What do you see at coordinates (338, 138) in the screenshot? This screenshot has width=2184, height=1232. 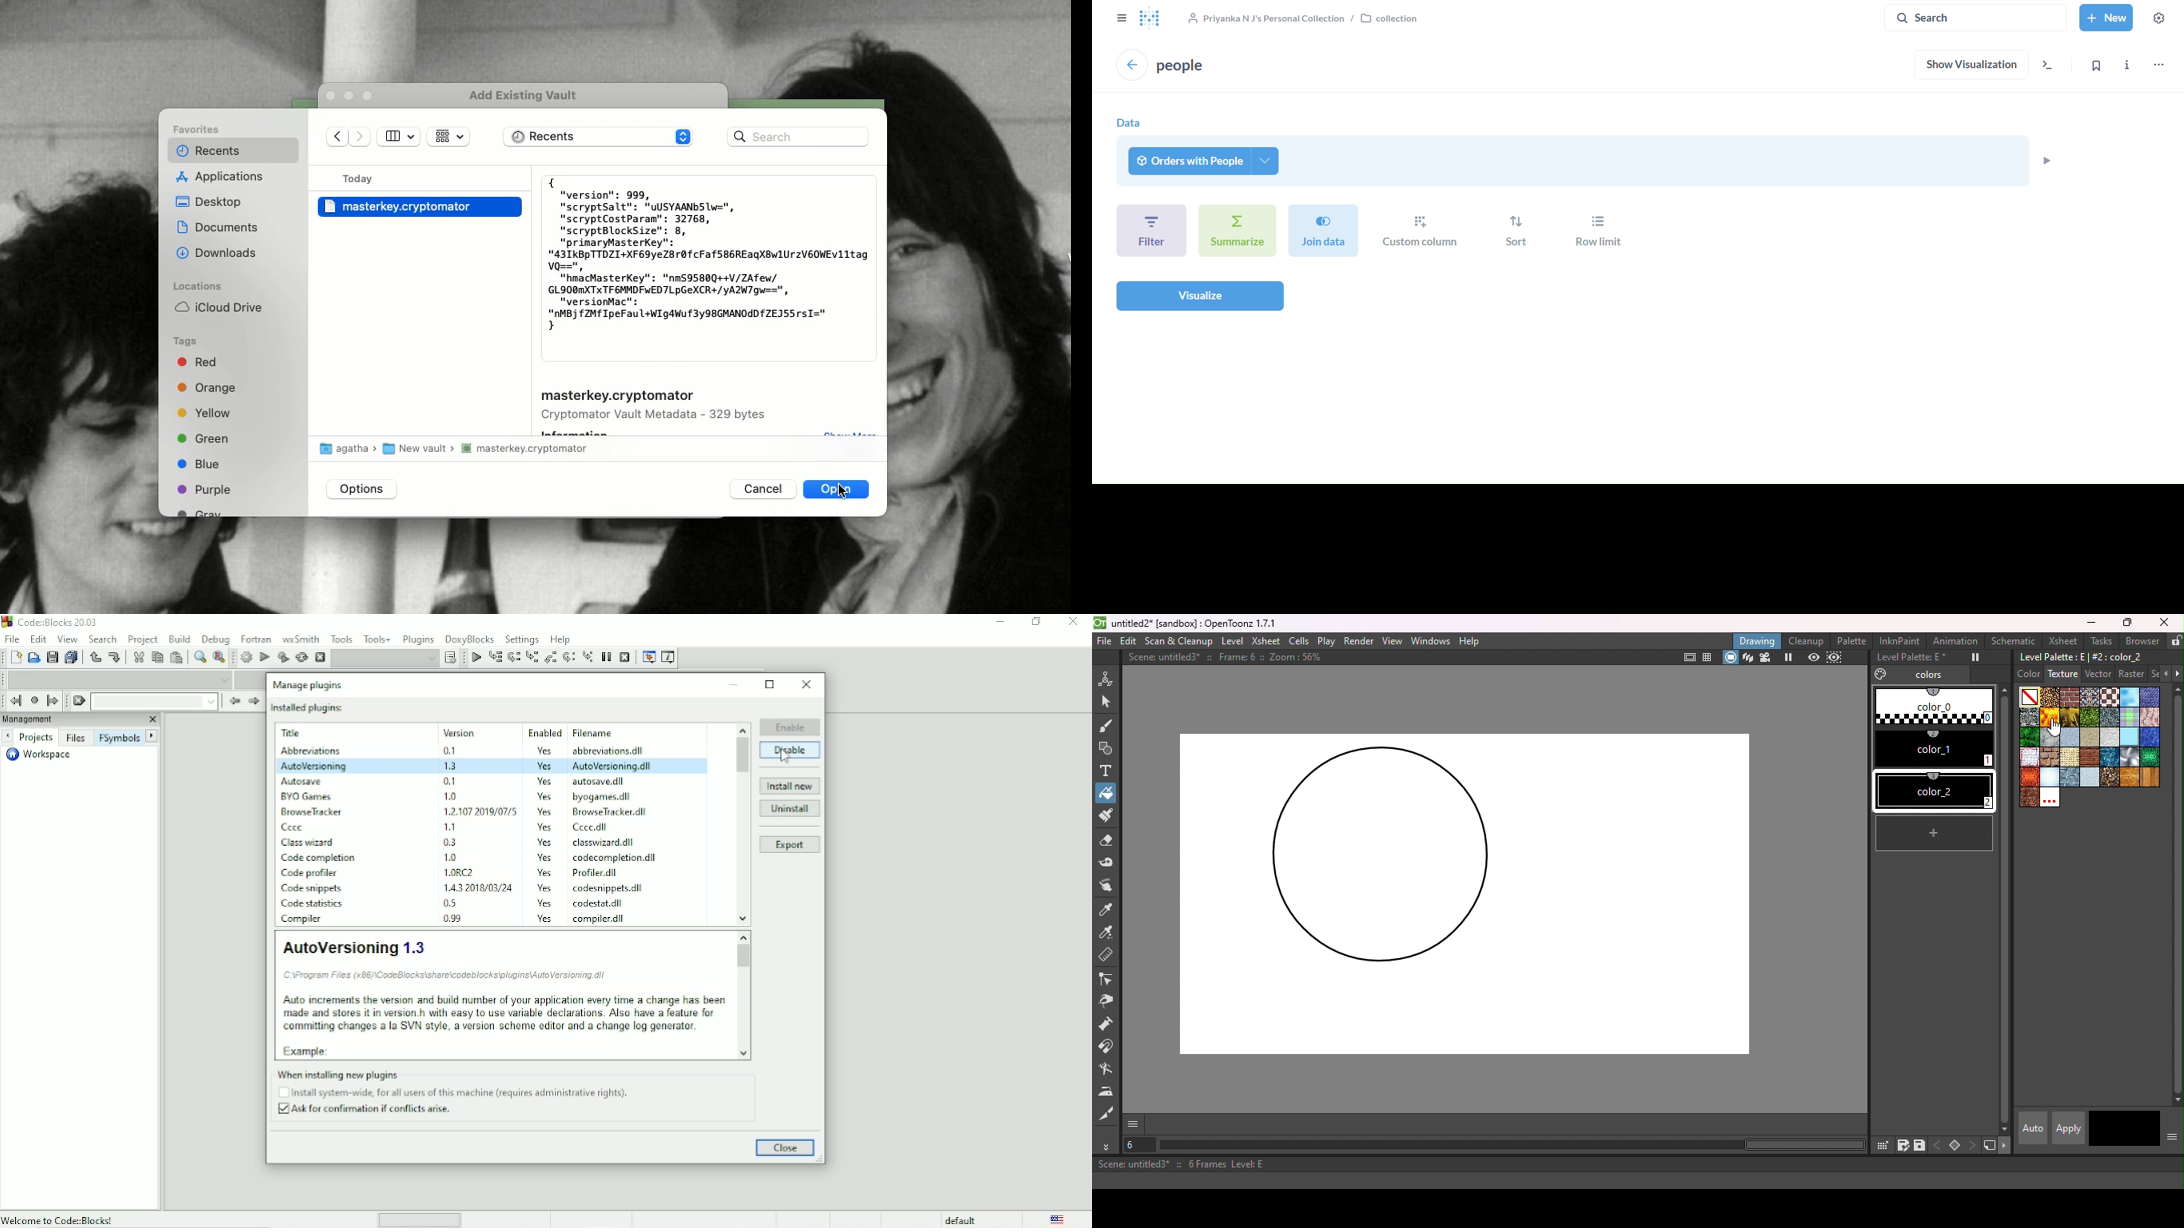 I see `previous` at bounding box center [338, 138].